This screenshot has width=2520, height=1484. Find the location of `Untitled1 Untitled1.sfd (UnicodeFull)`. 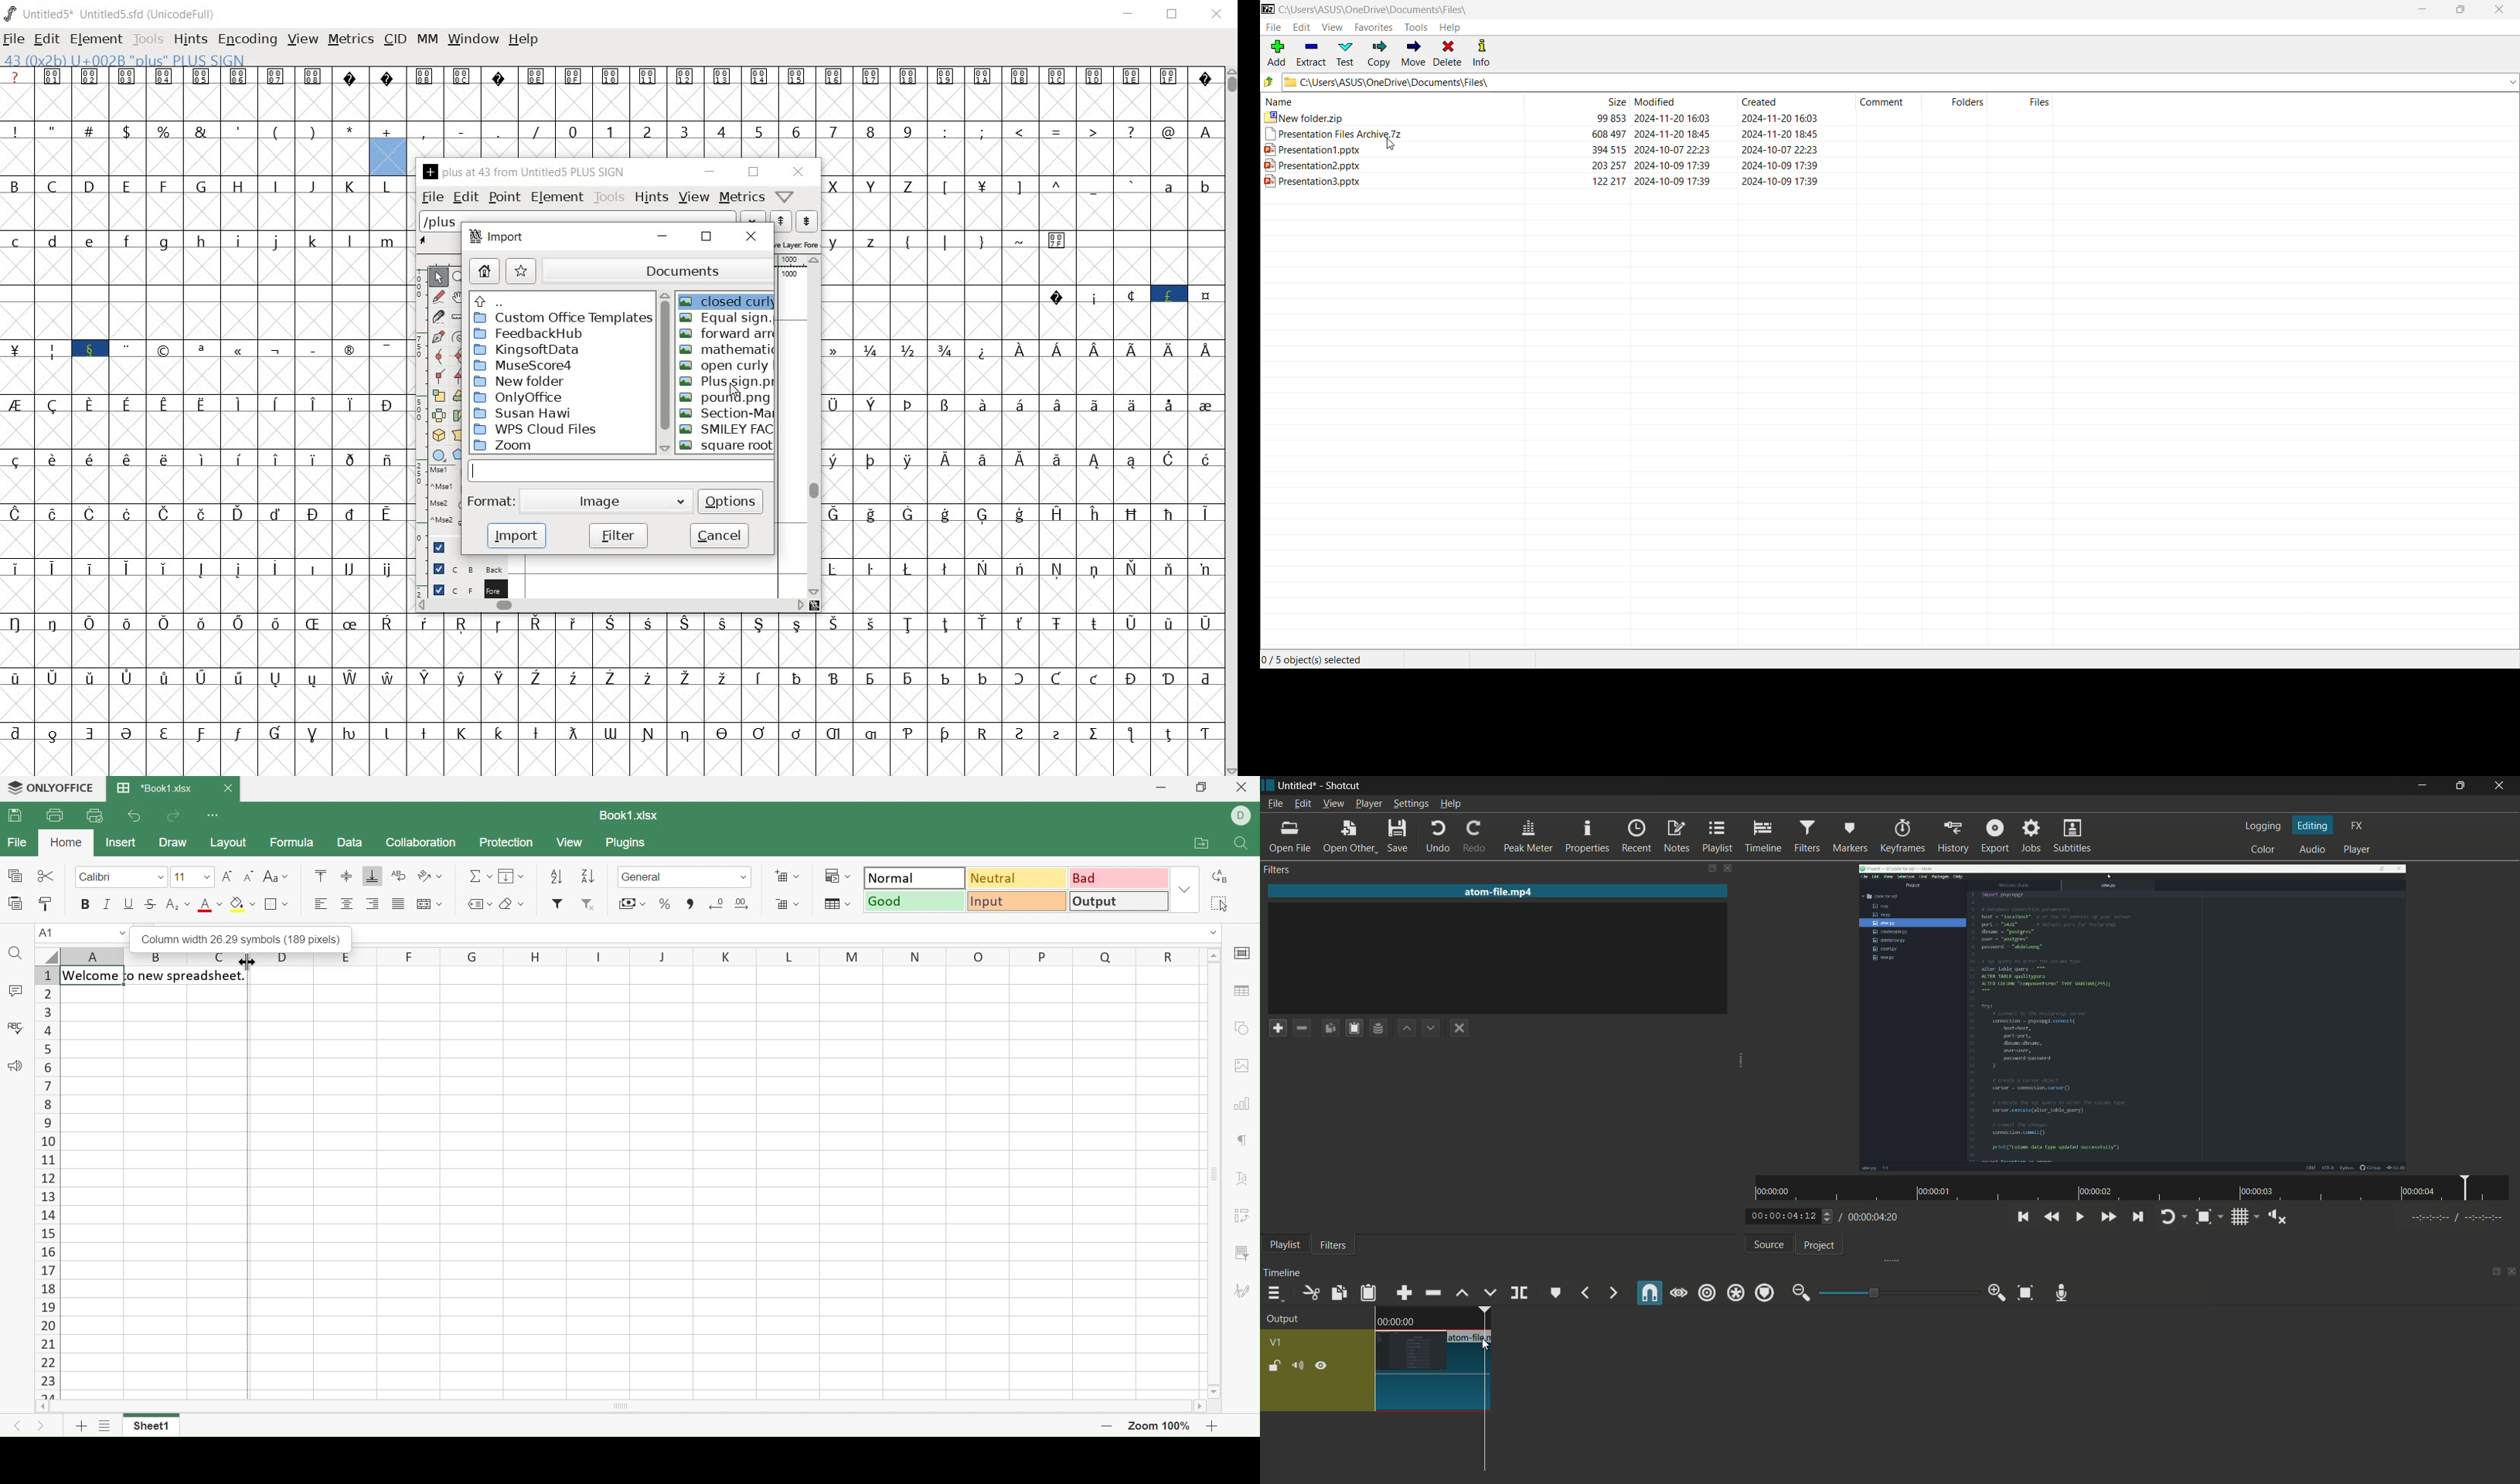

Untitled1 Untitled1.sfd (UnicodeFull) is located at coordinates (114, 14).